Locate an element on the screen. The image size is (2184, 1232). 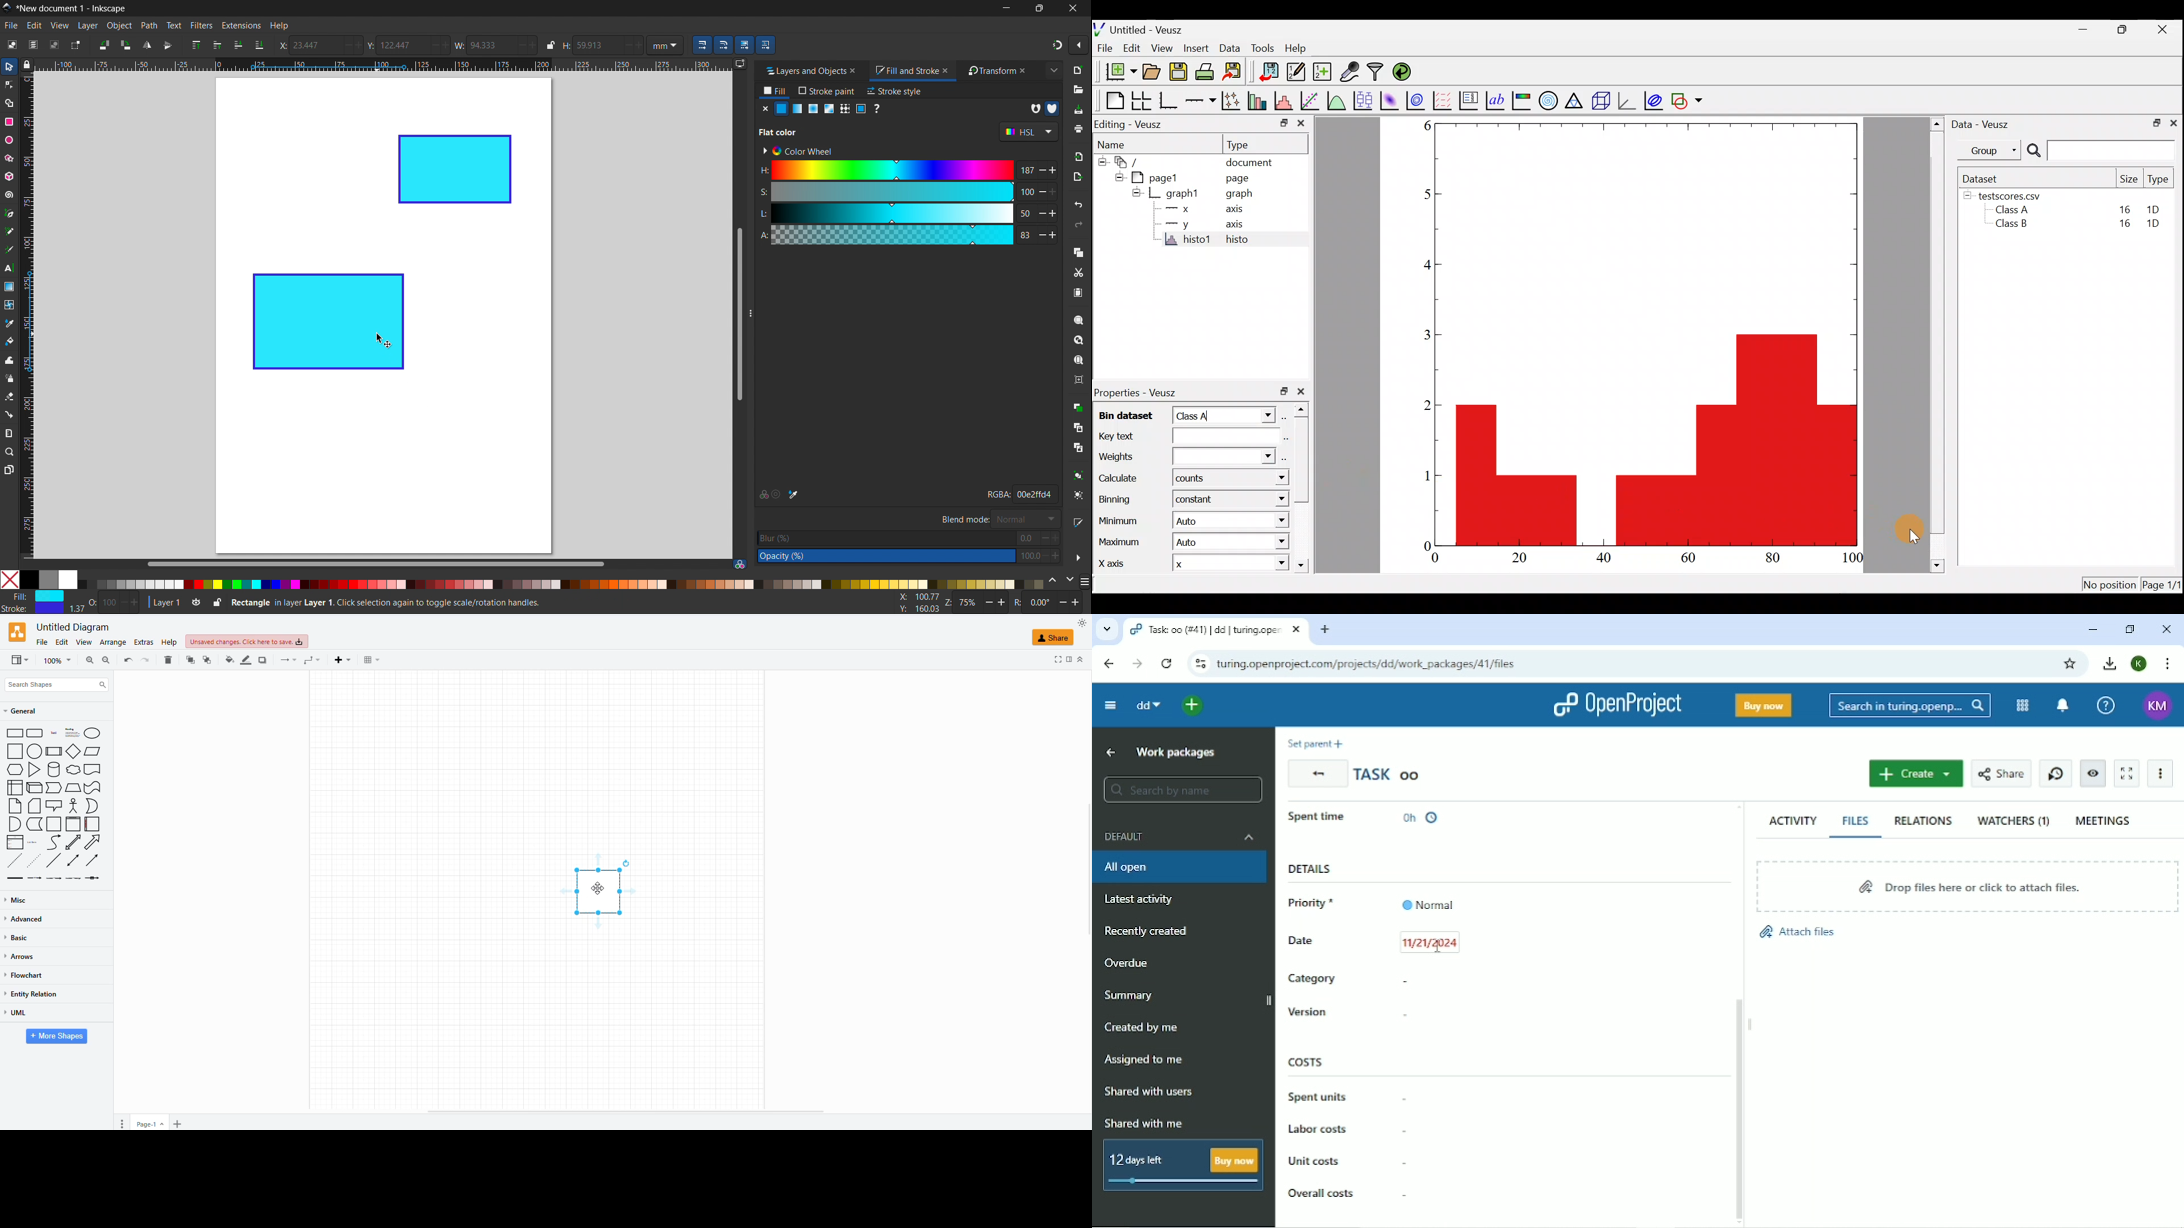
Version is located at coordinates (1307, 1012).